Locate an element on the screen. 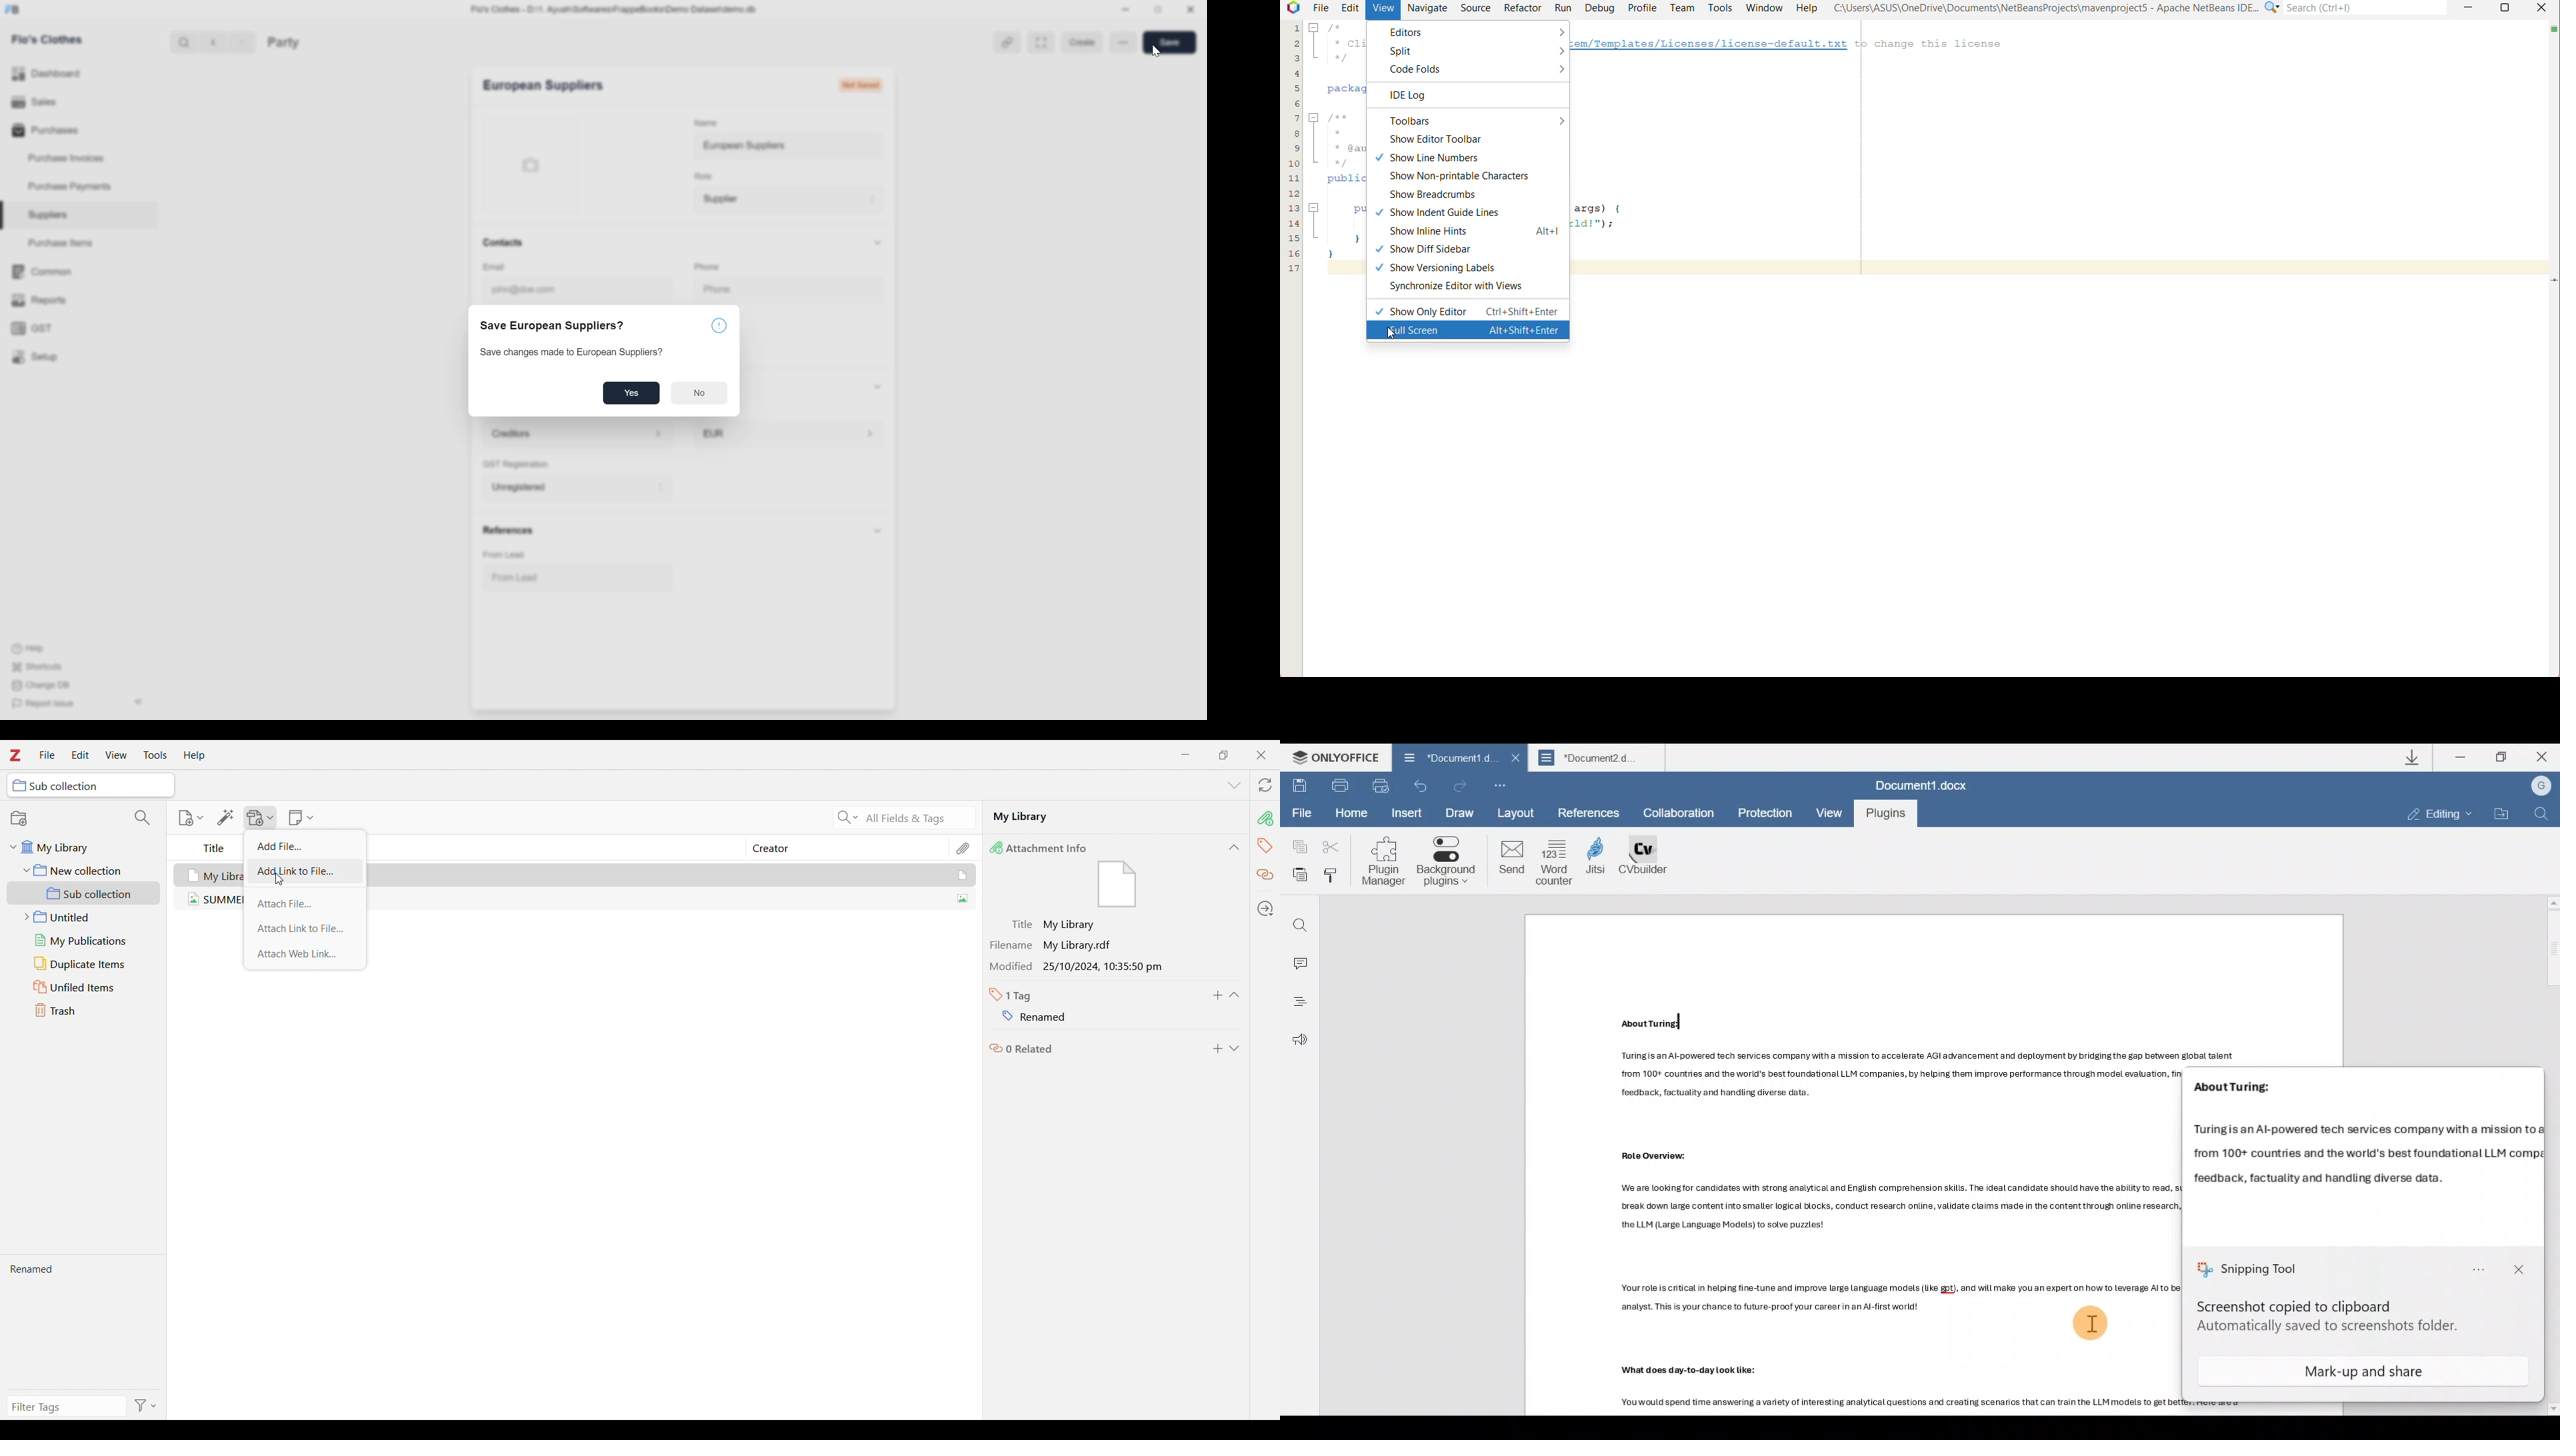  help is located at coordinates (27, 650).